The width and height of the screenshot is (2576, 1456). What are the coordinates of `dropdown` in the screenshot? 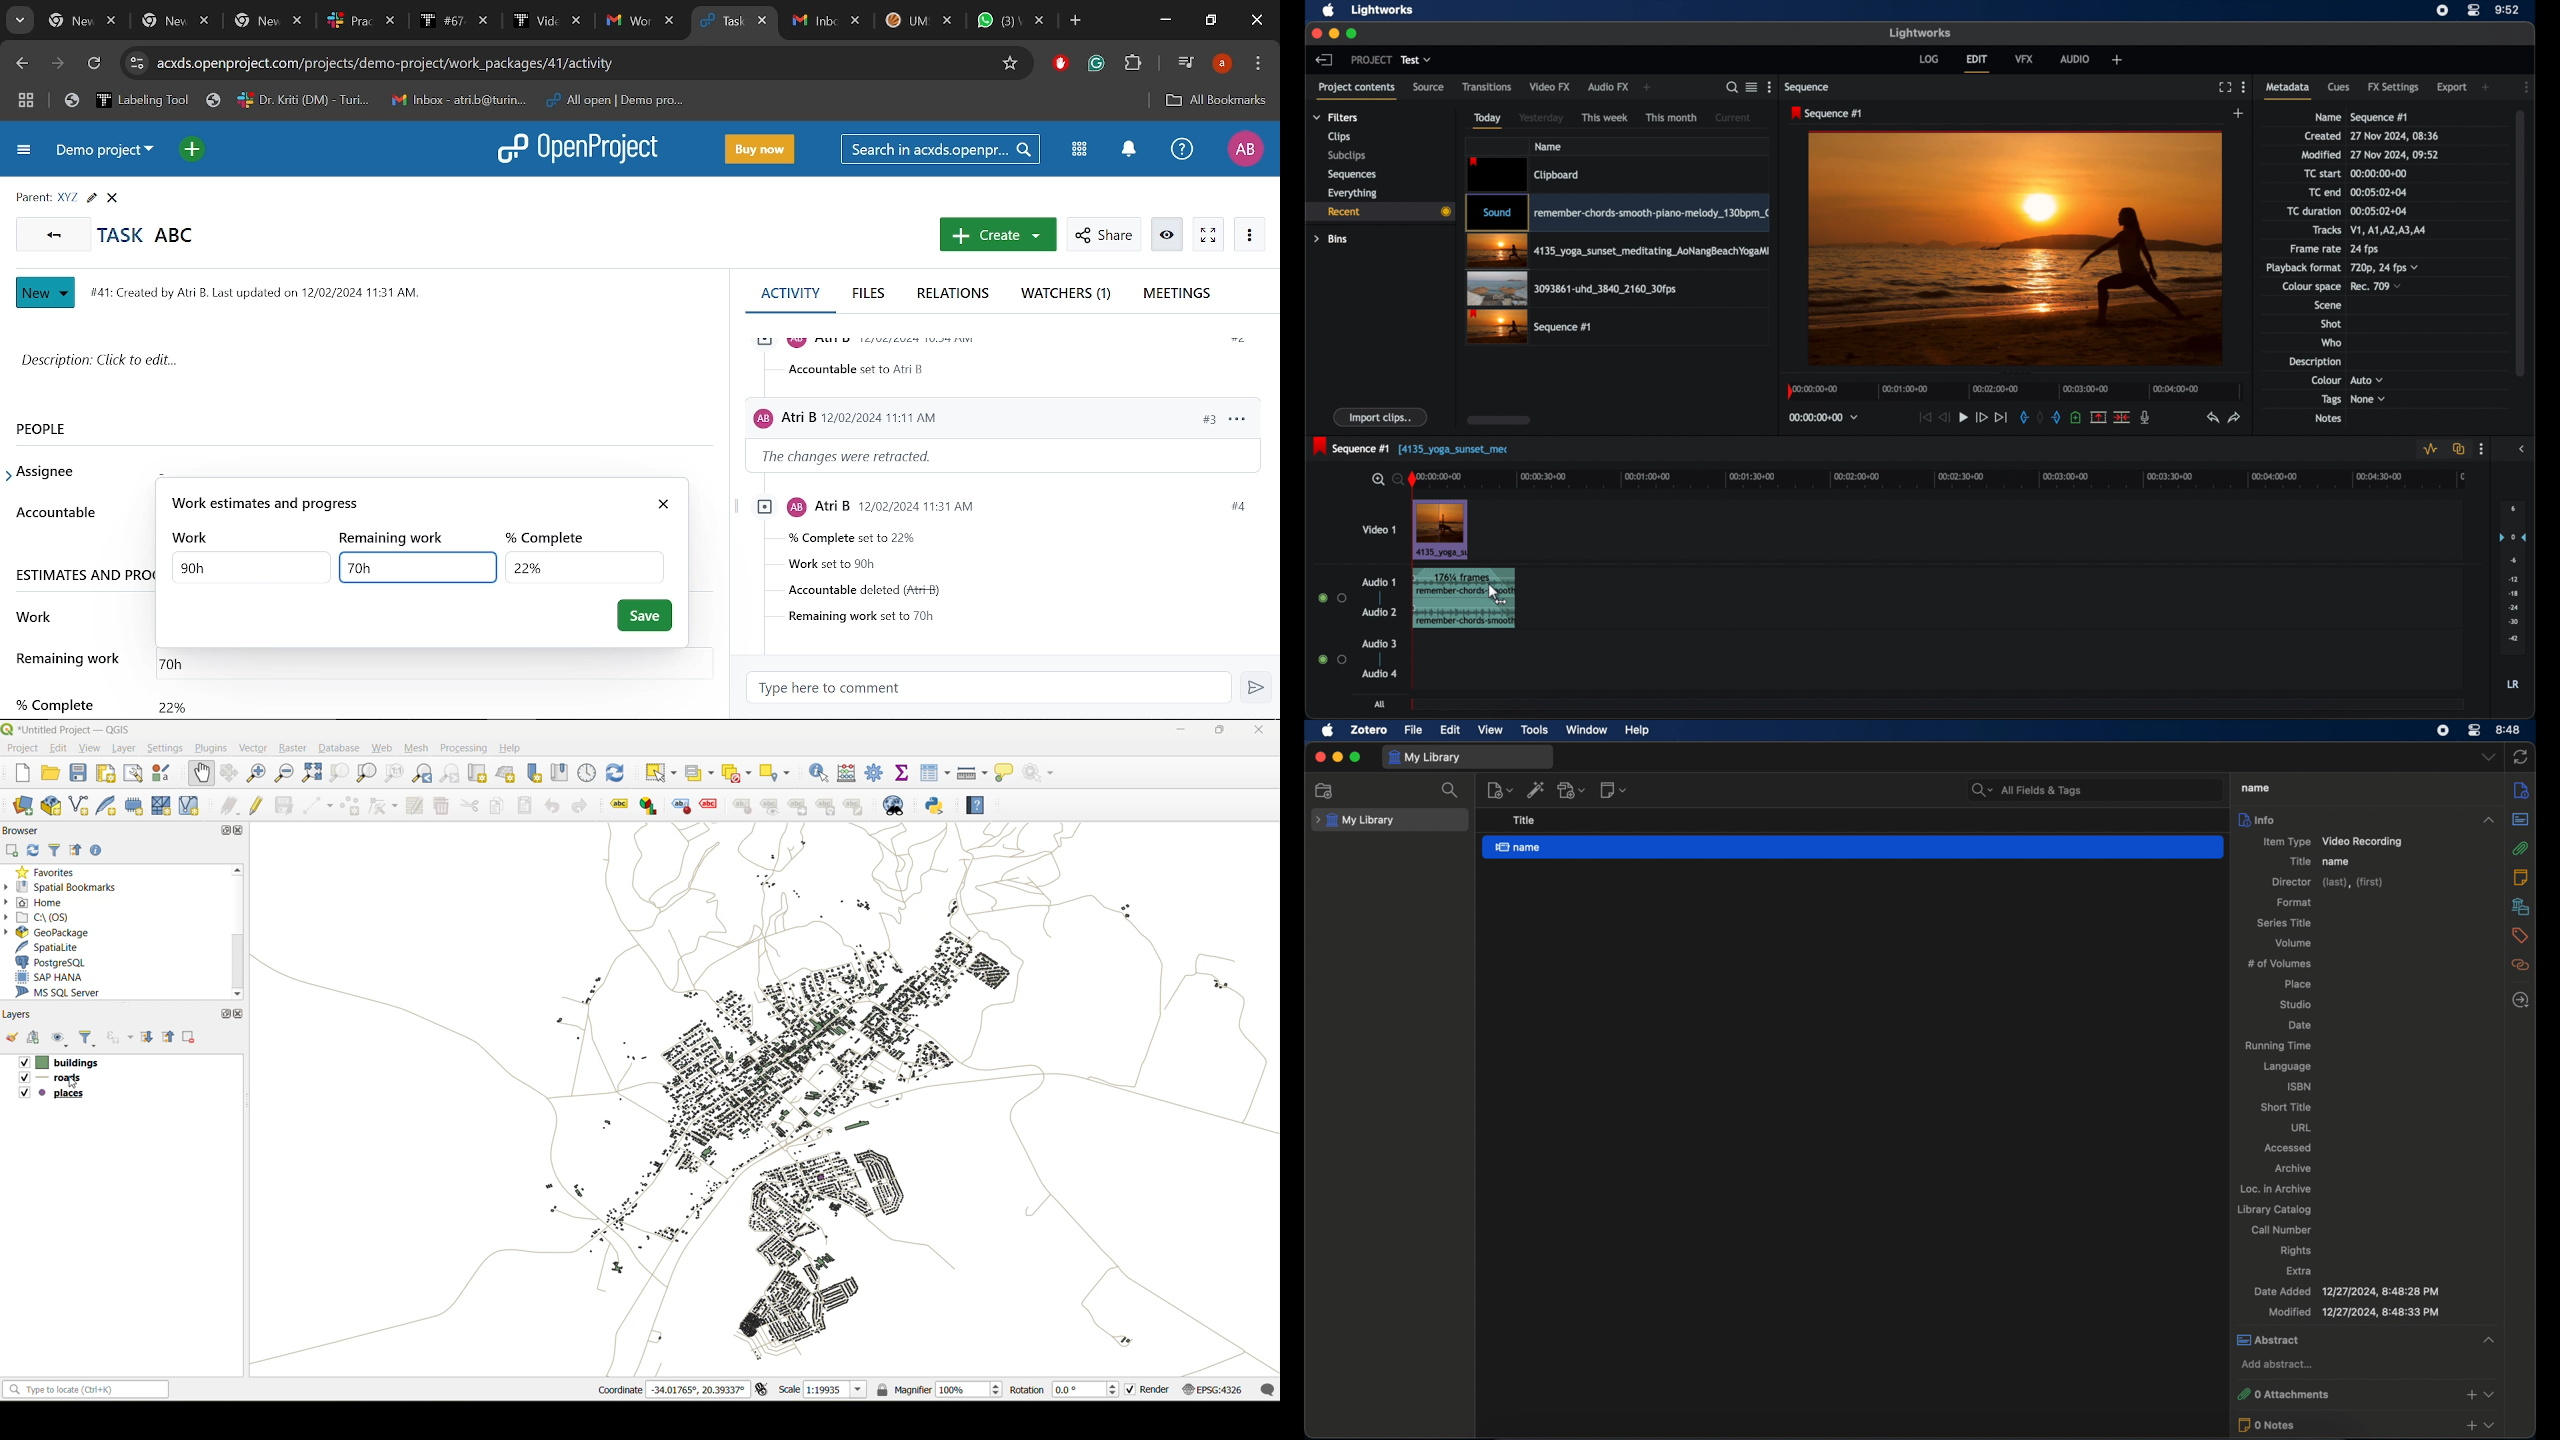 It's located at (2489, 758).